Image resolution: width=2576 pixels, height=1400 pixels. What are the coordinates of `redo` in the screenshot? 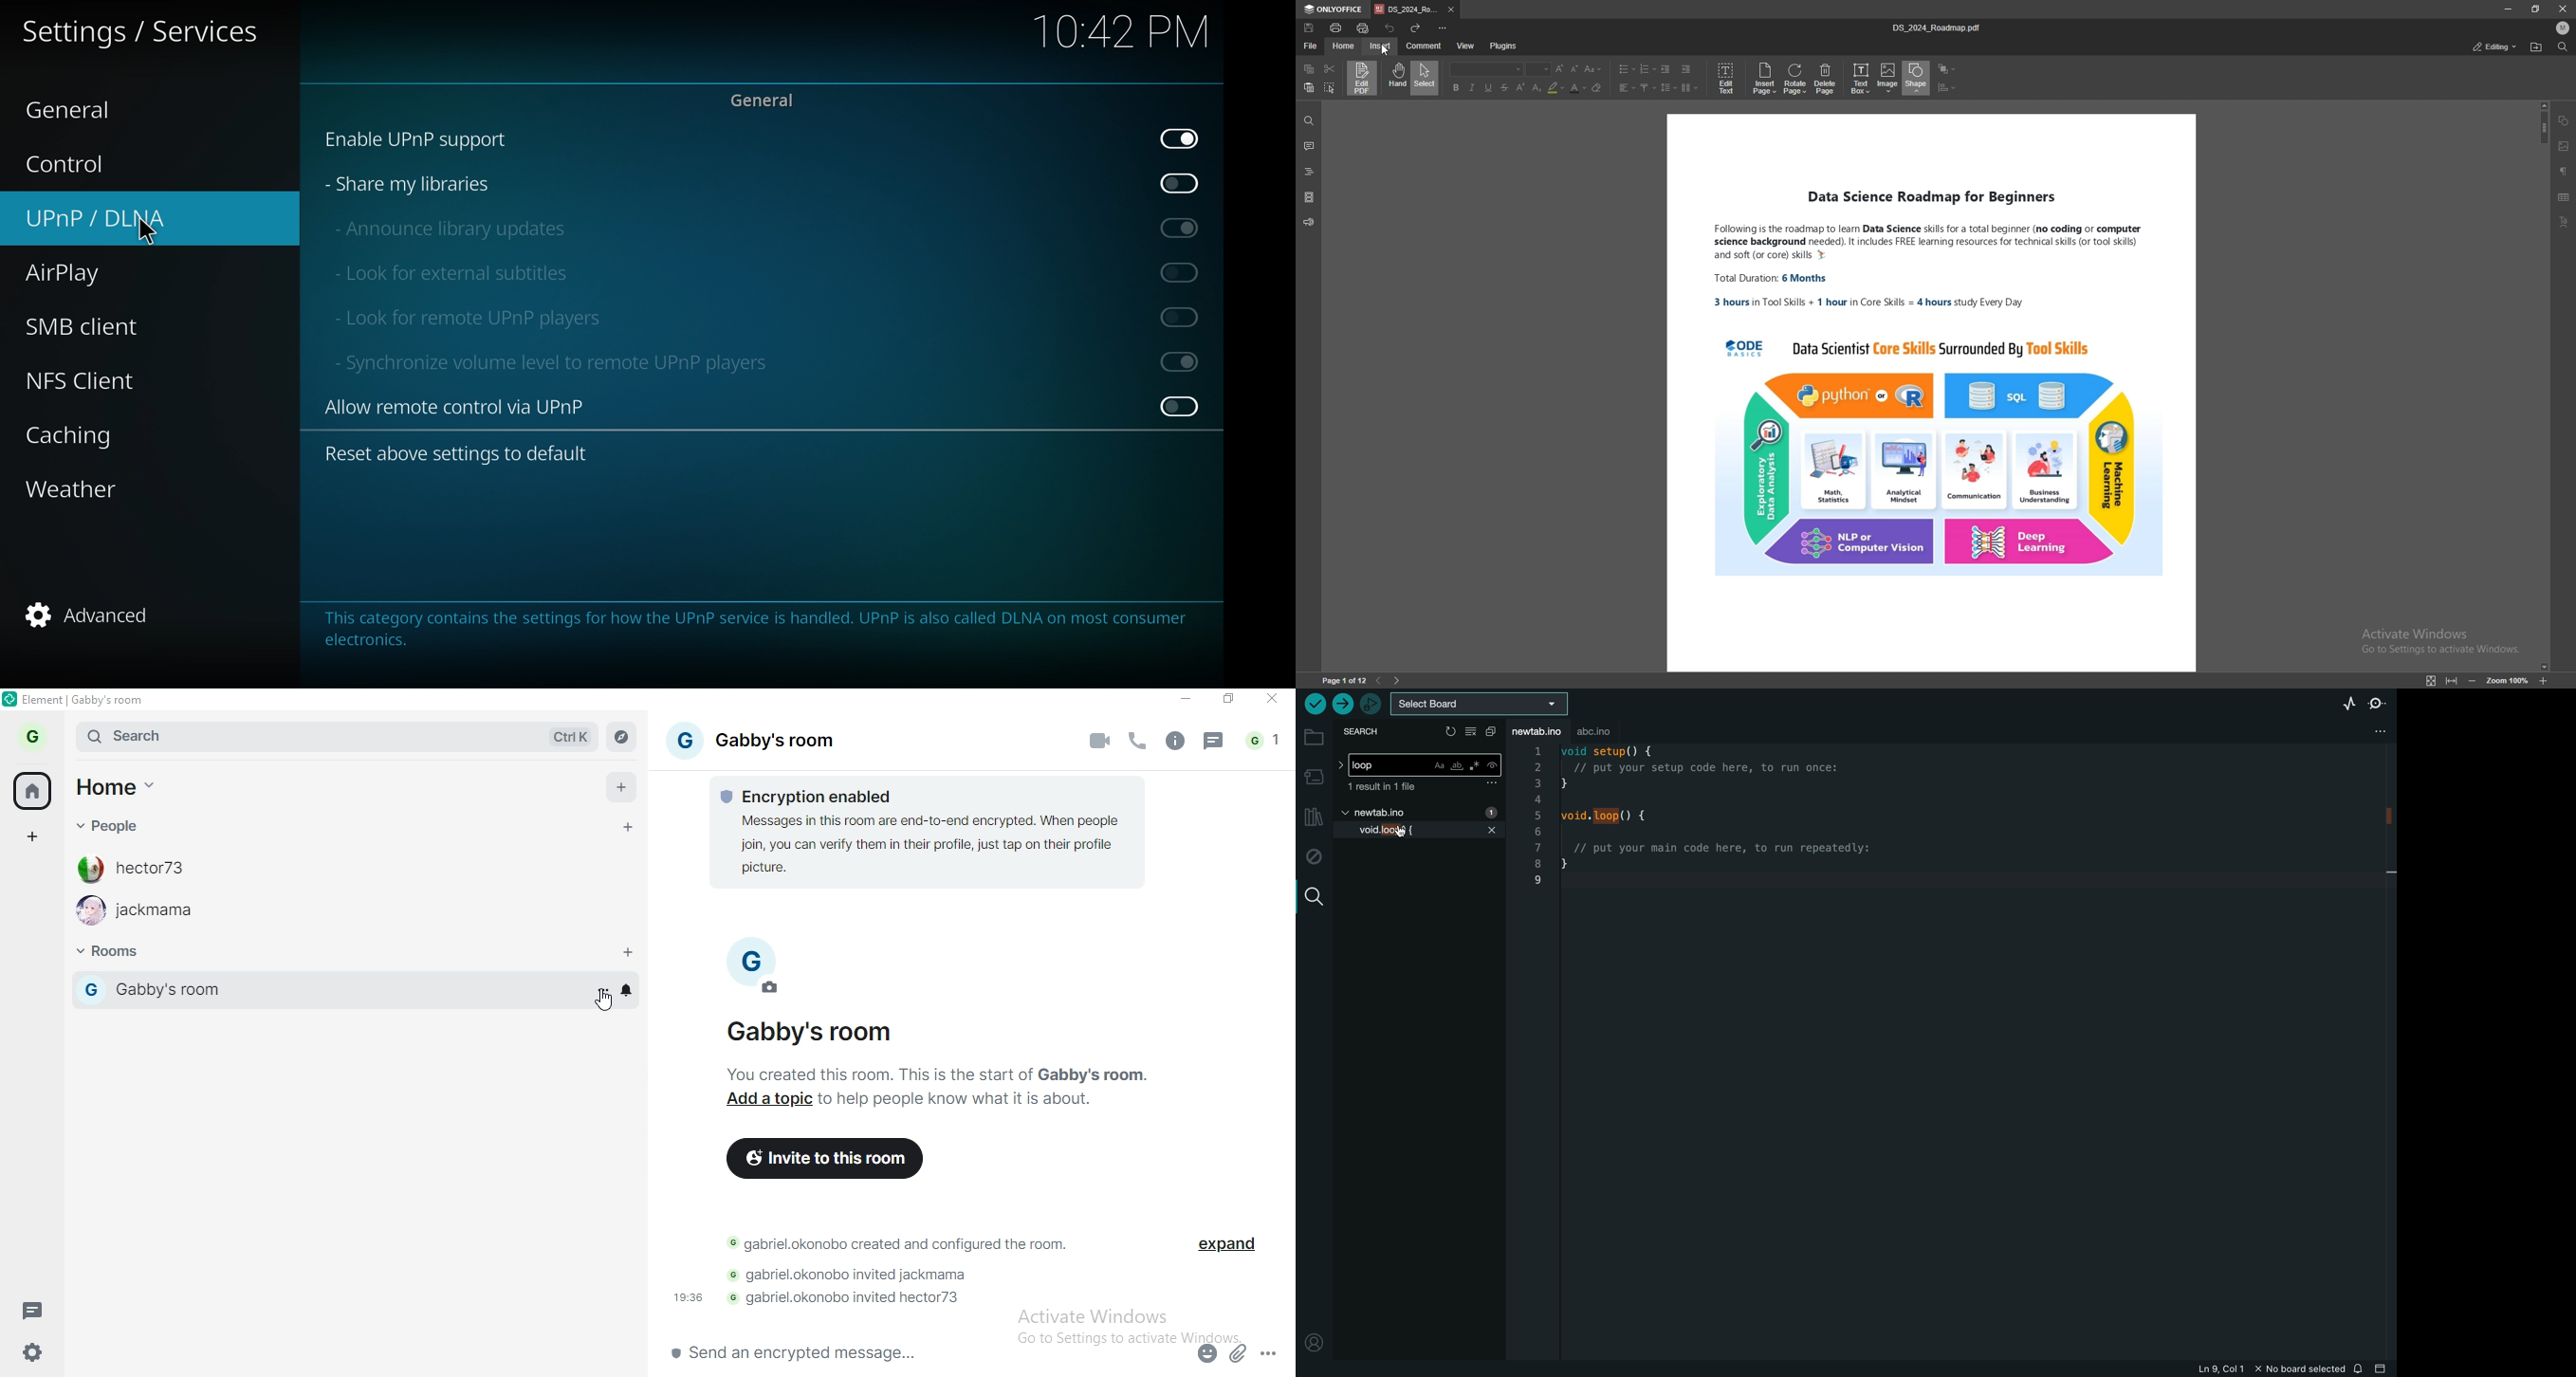 It's located at (1416, 27).